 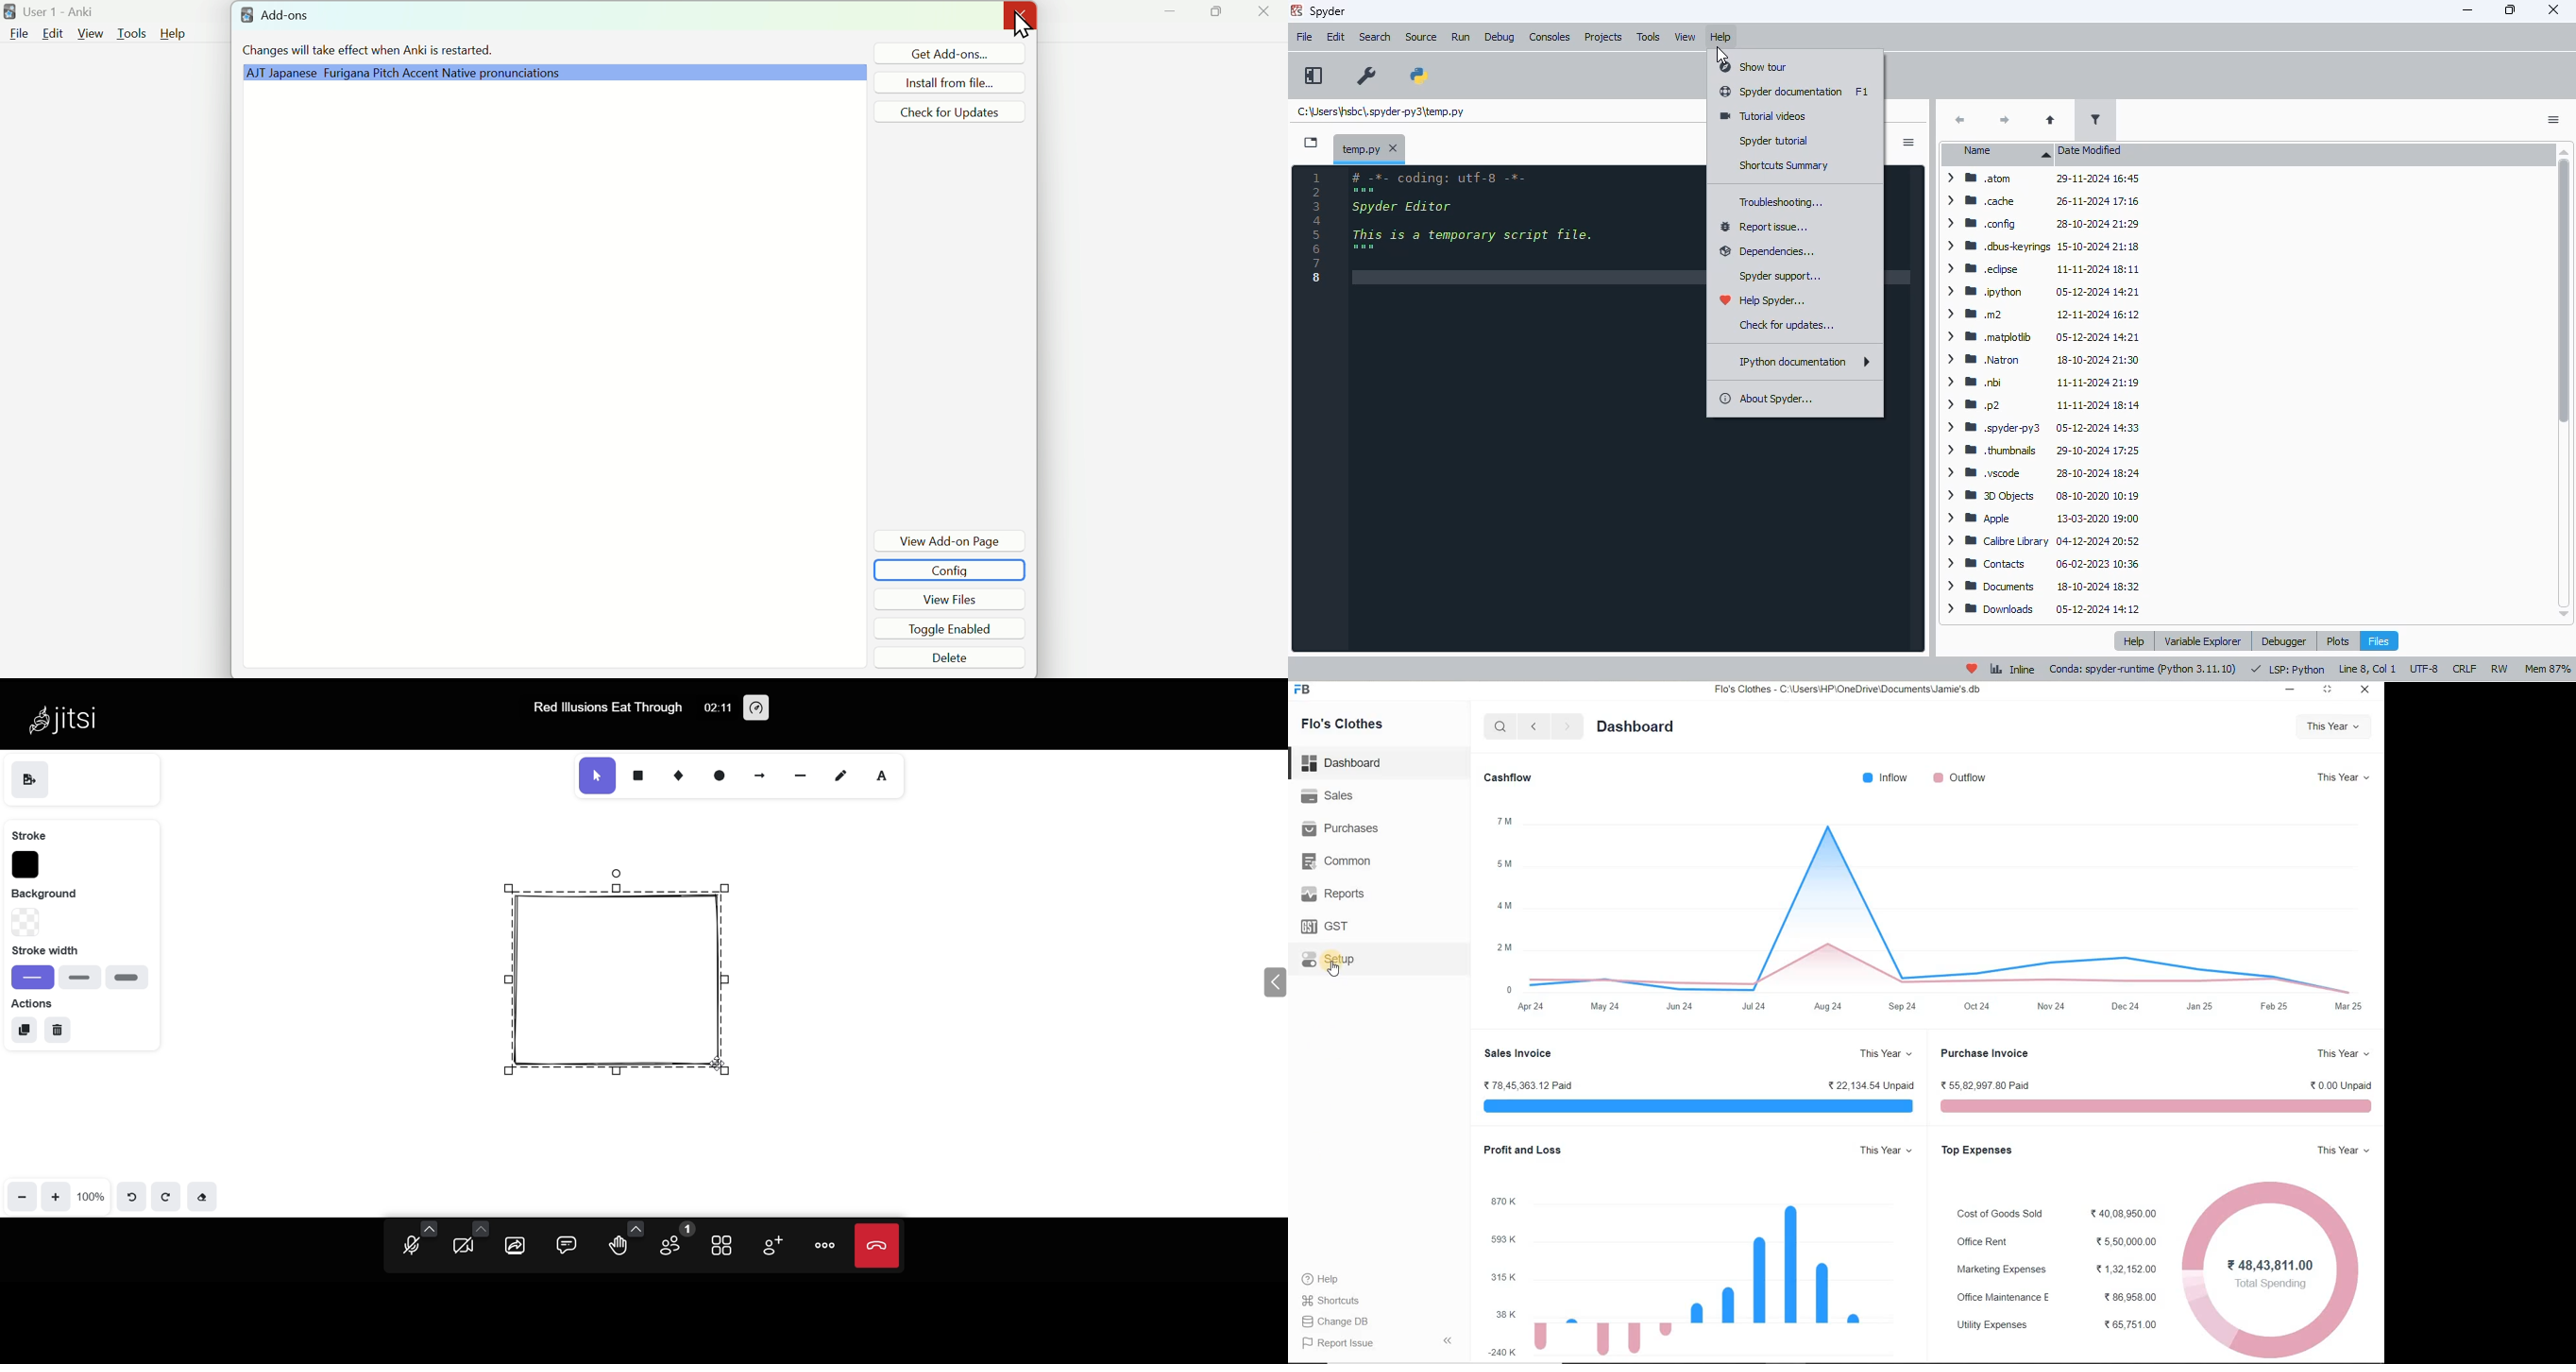 What do you see at coordinates (2057, 1270) in the screenshot?
I see `Cost of Goods Sold < 40,08,950.00
Office Rent %5,50,000.00
Marketing Expenses %1,32,152.00
Office Maintenance E % 86,958.00
Utility Expenses 65,751.00` at bounding box center [2057, 1270].